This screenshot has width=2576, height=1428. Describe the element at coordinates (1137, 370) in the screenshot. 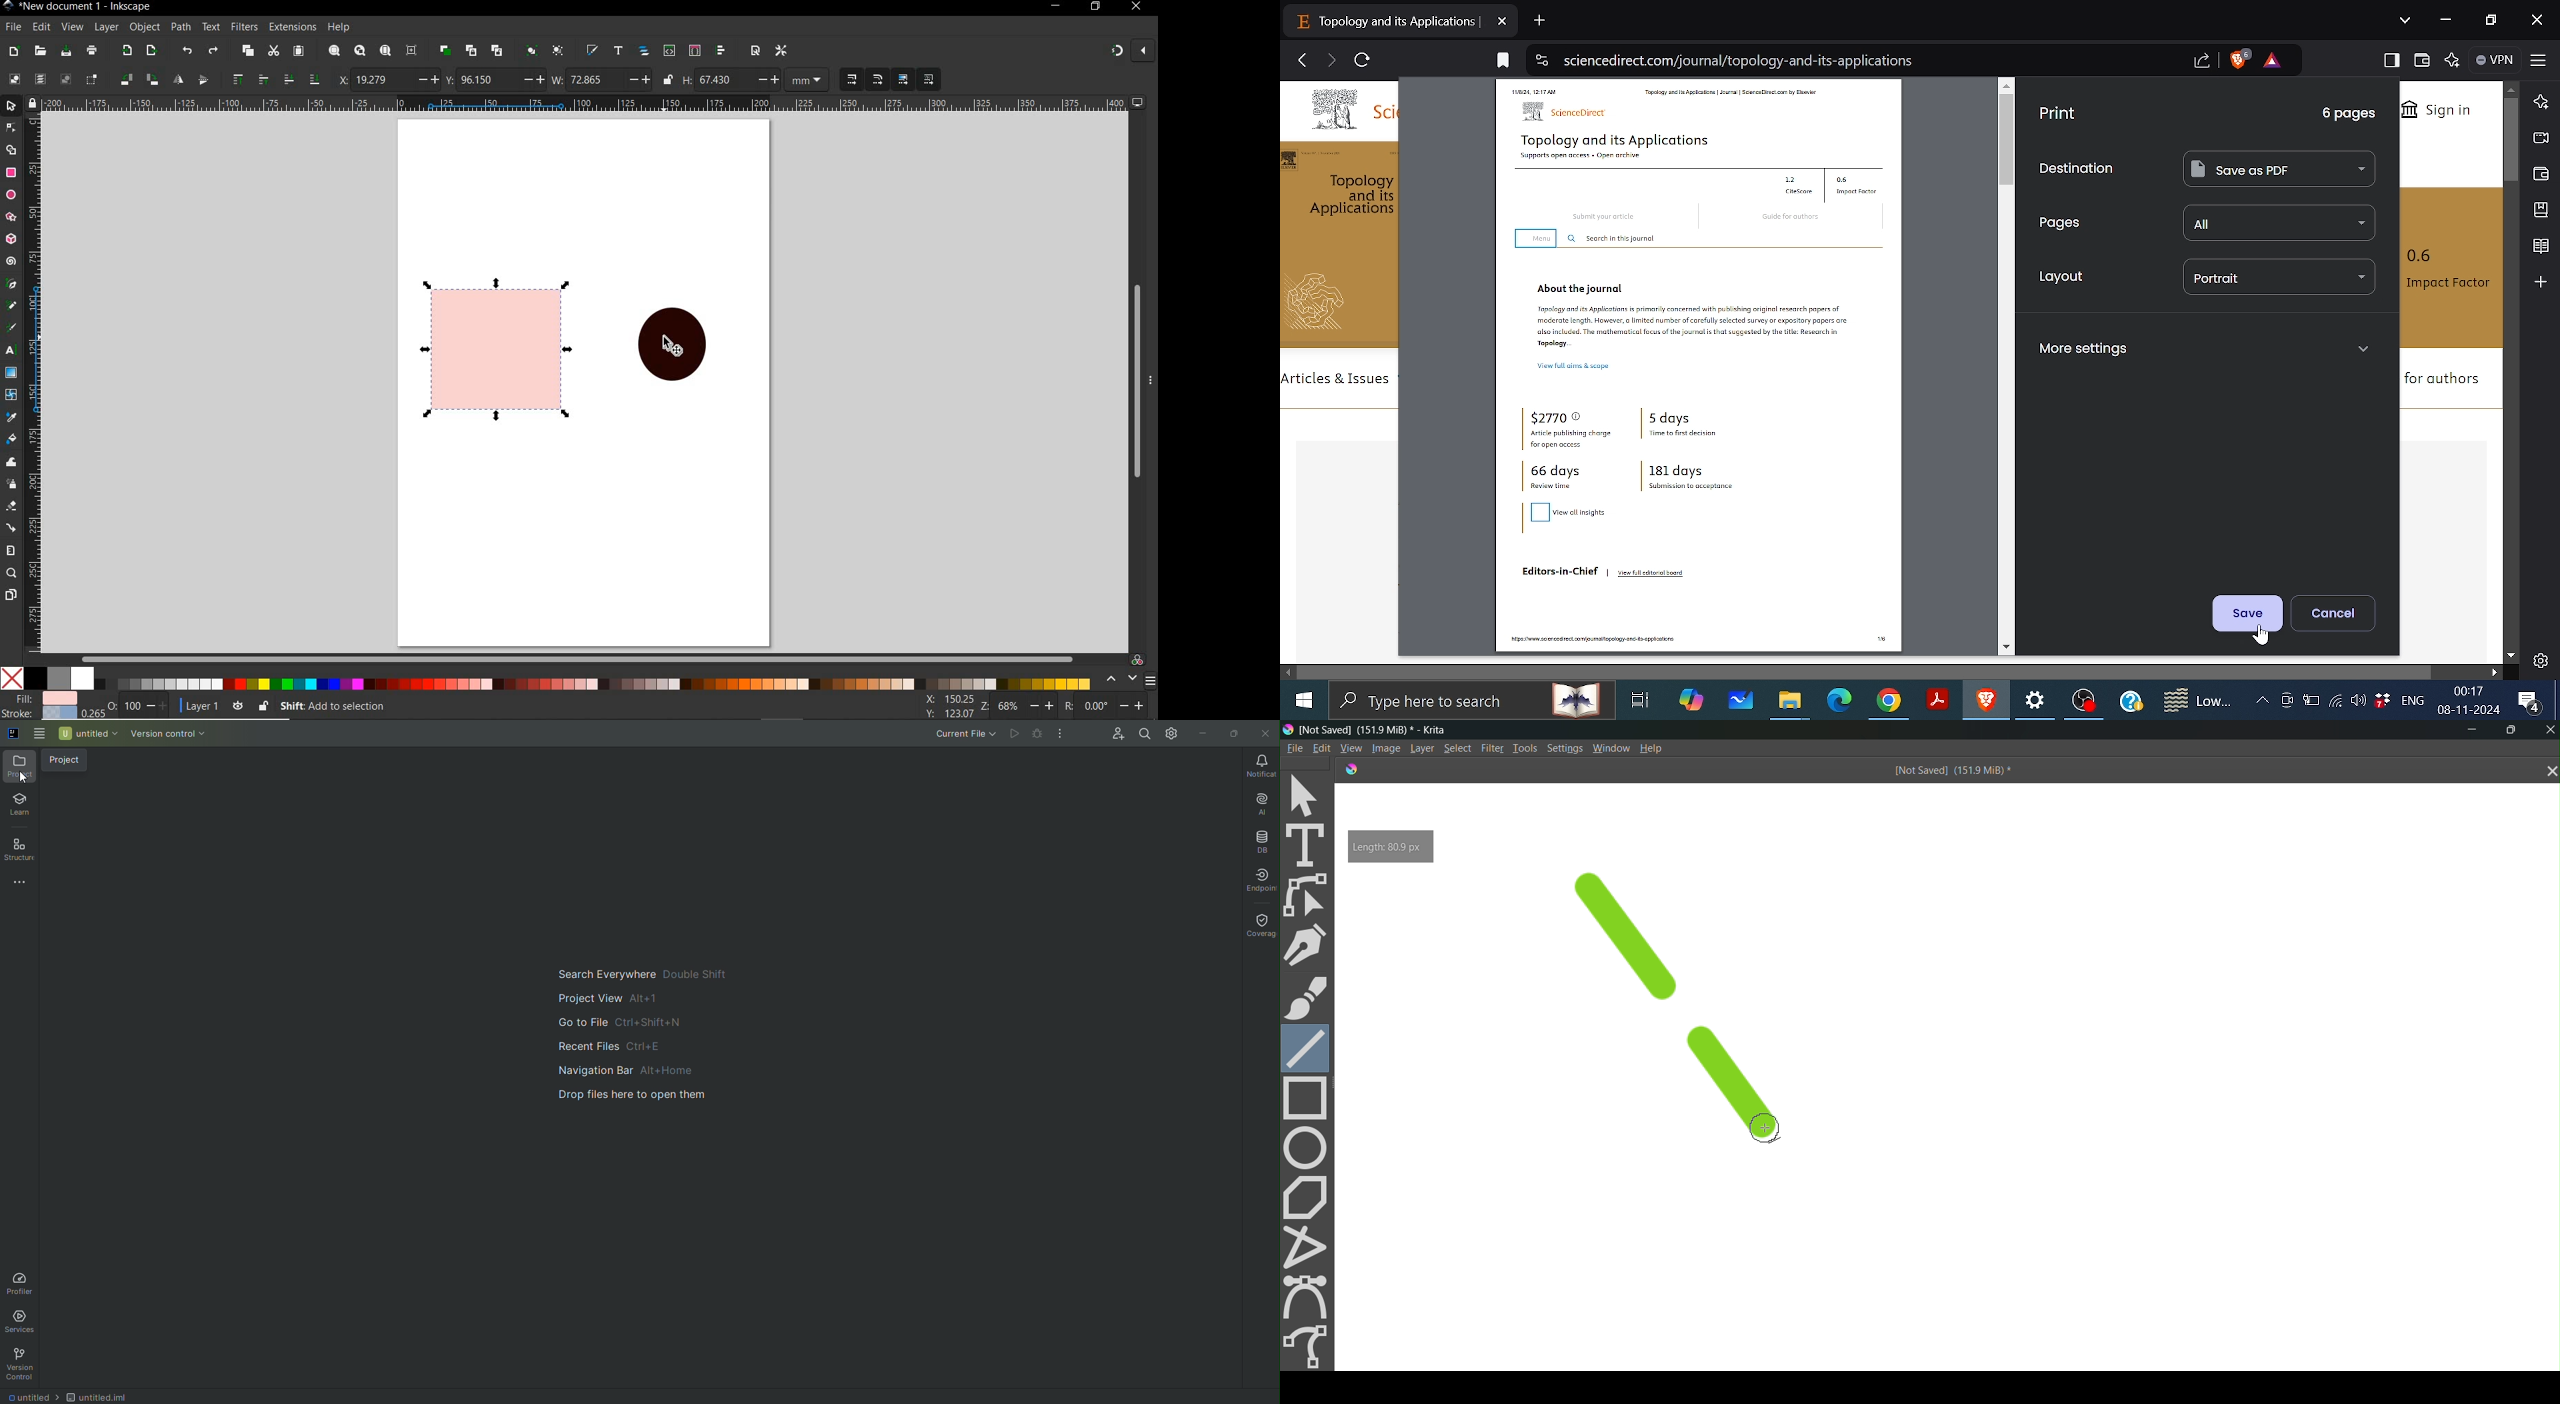

I see `scrollbar` at that location.